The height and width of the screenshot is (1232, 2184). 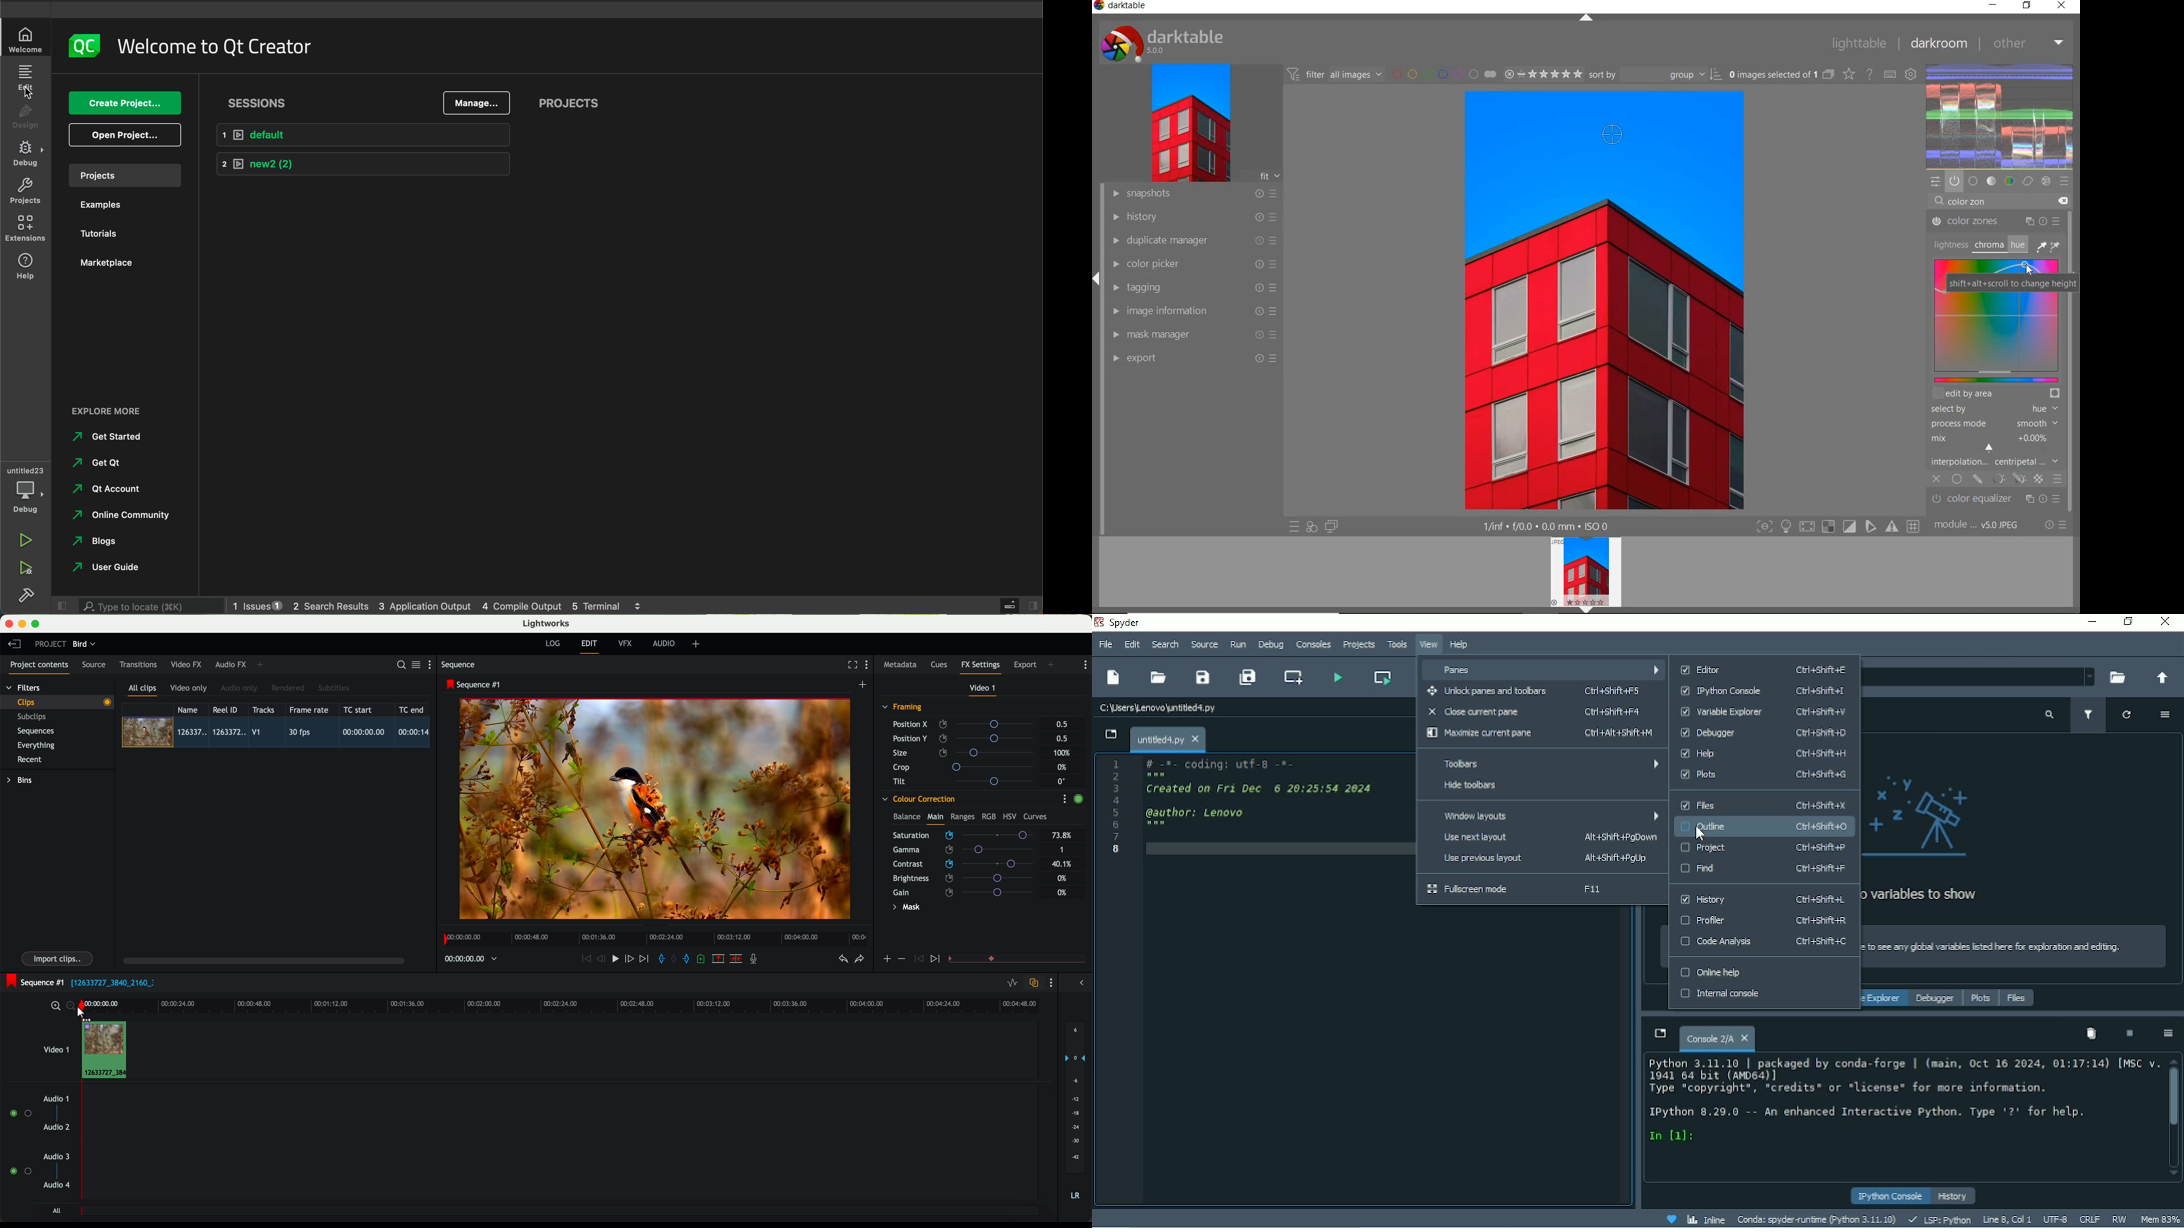 What do you see at coordinates (1890, 527) in the screenshot?
I see `focus mask` at bounding box center [1890, 527].